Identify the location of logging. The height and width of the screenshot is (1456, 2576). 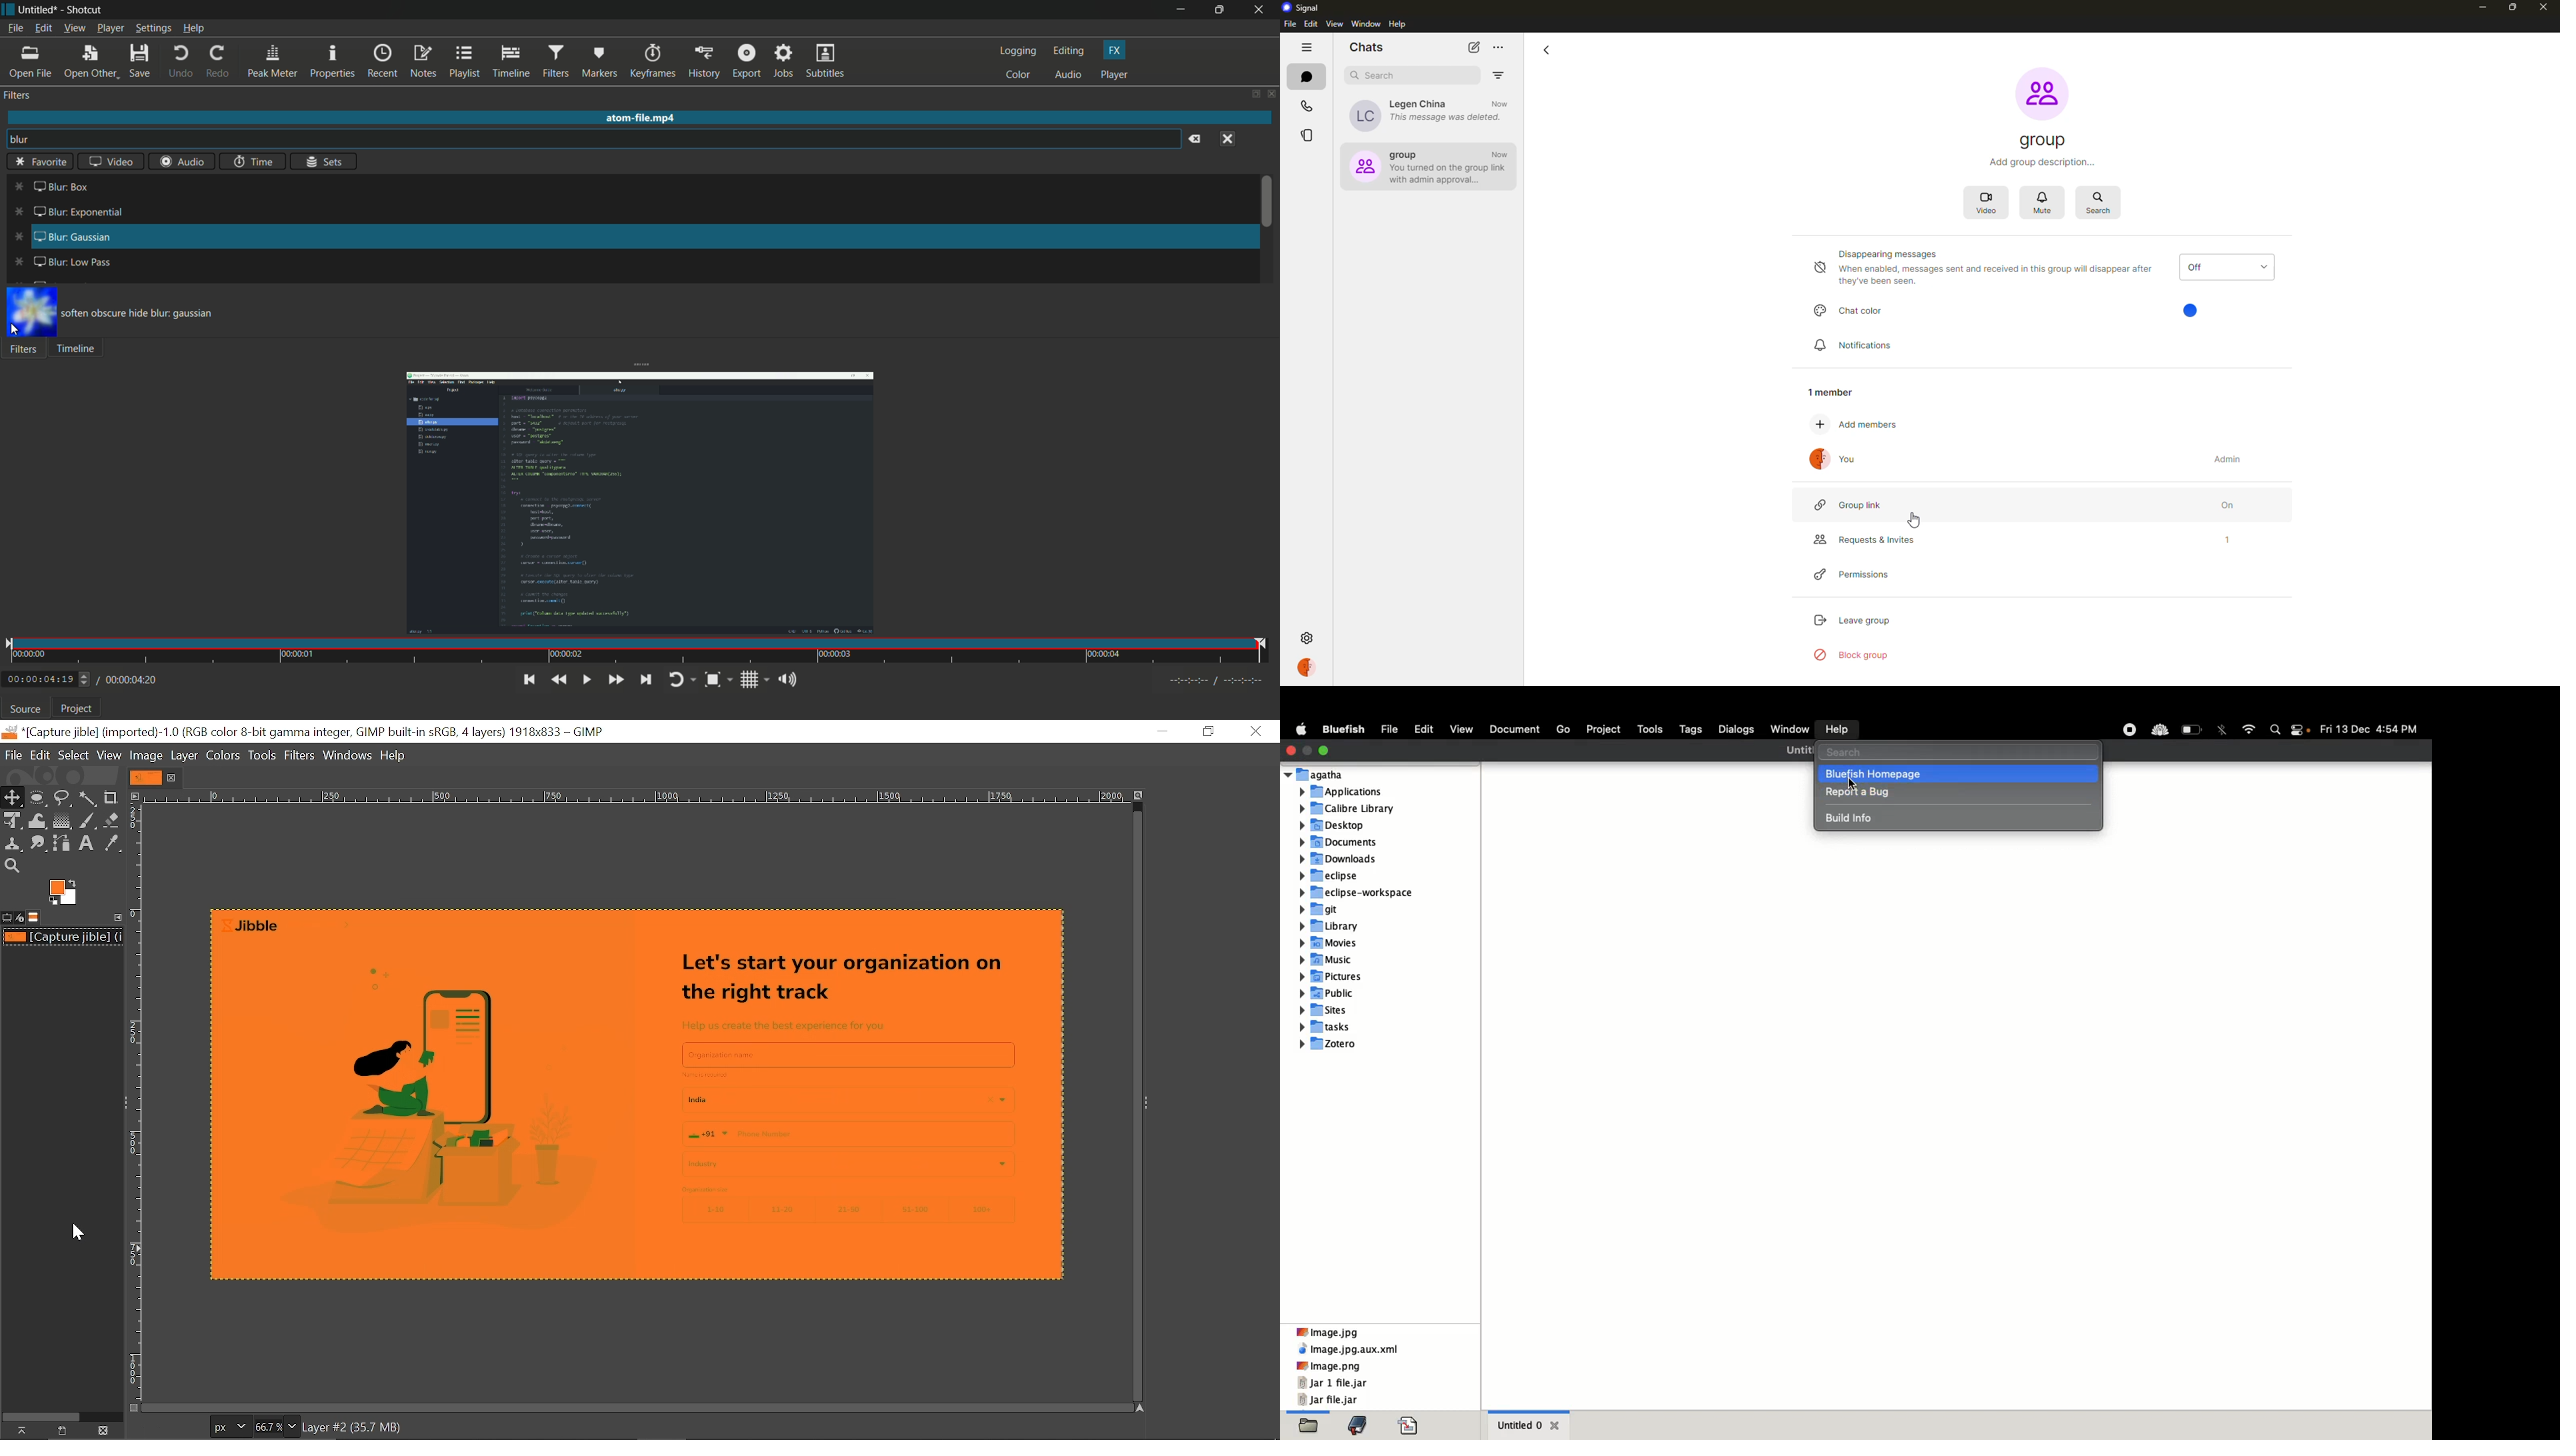
(1018, 51).